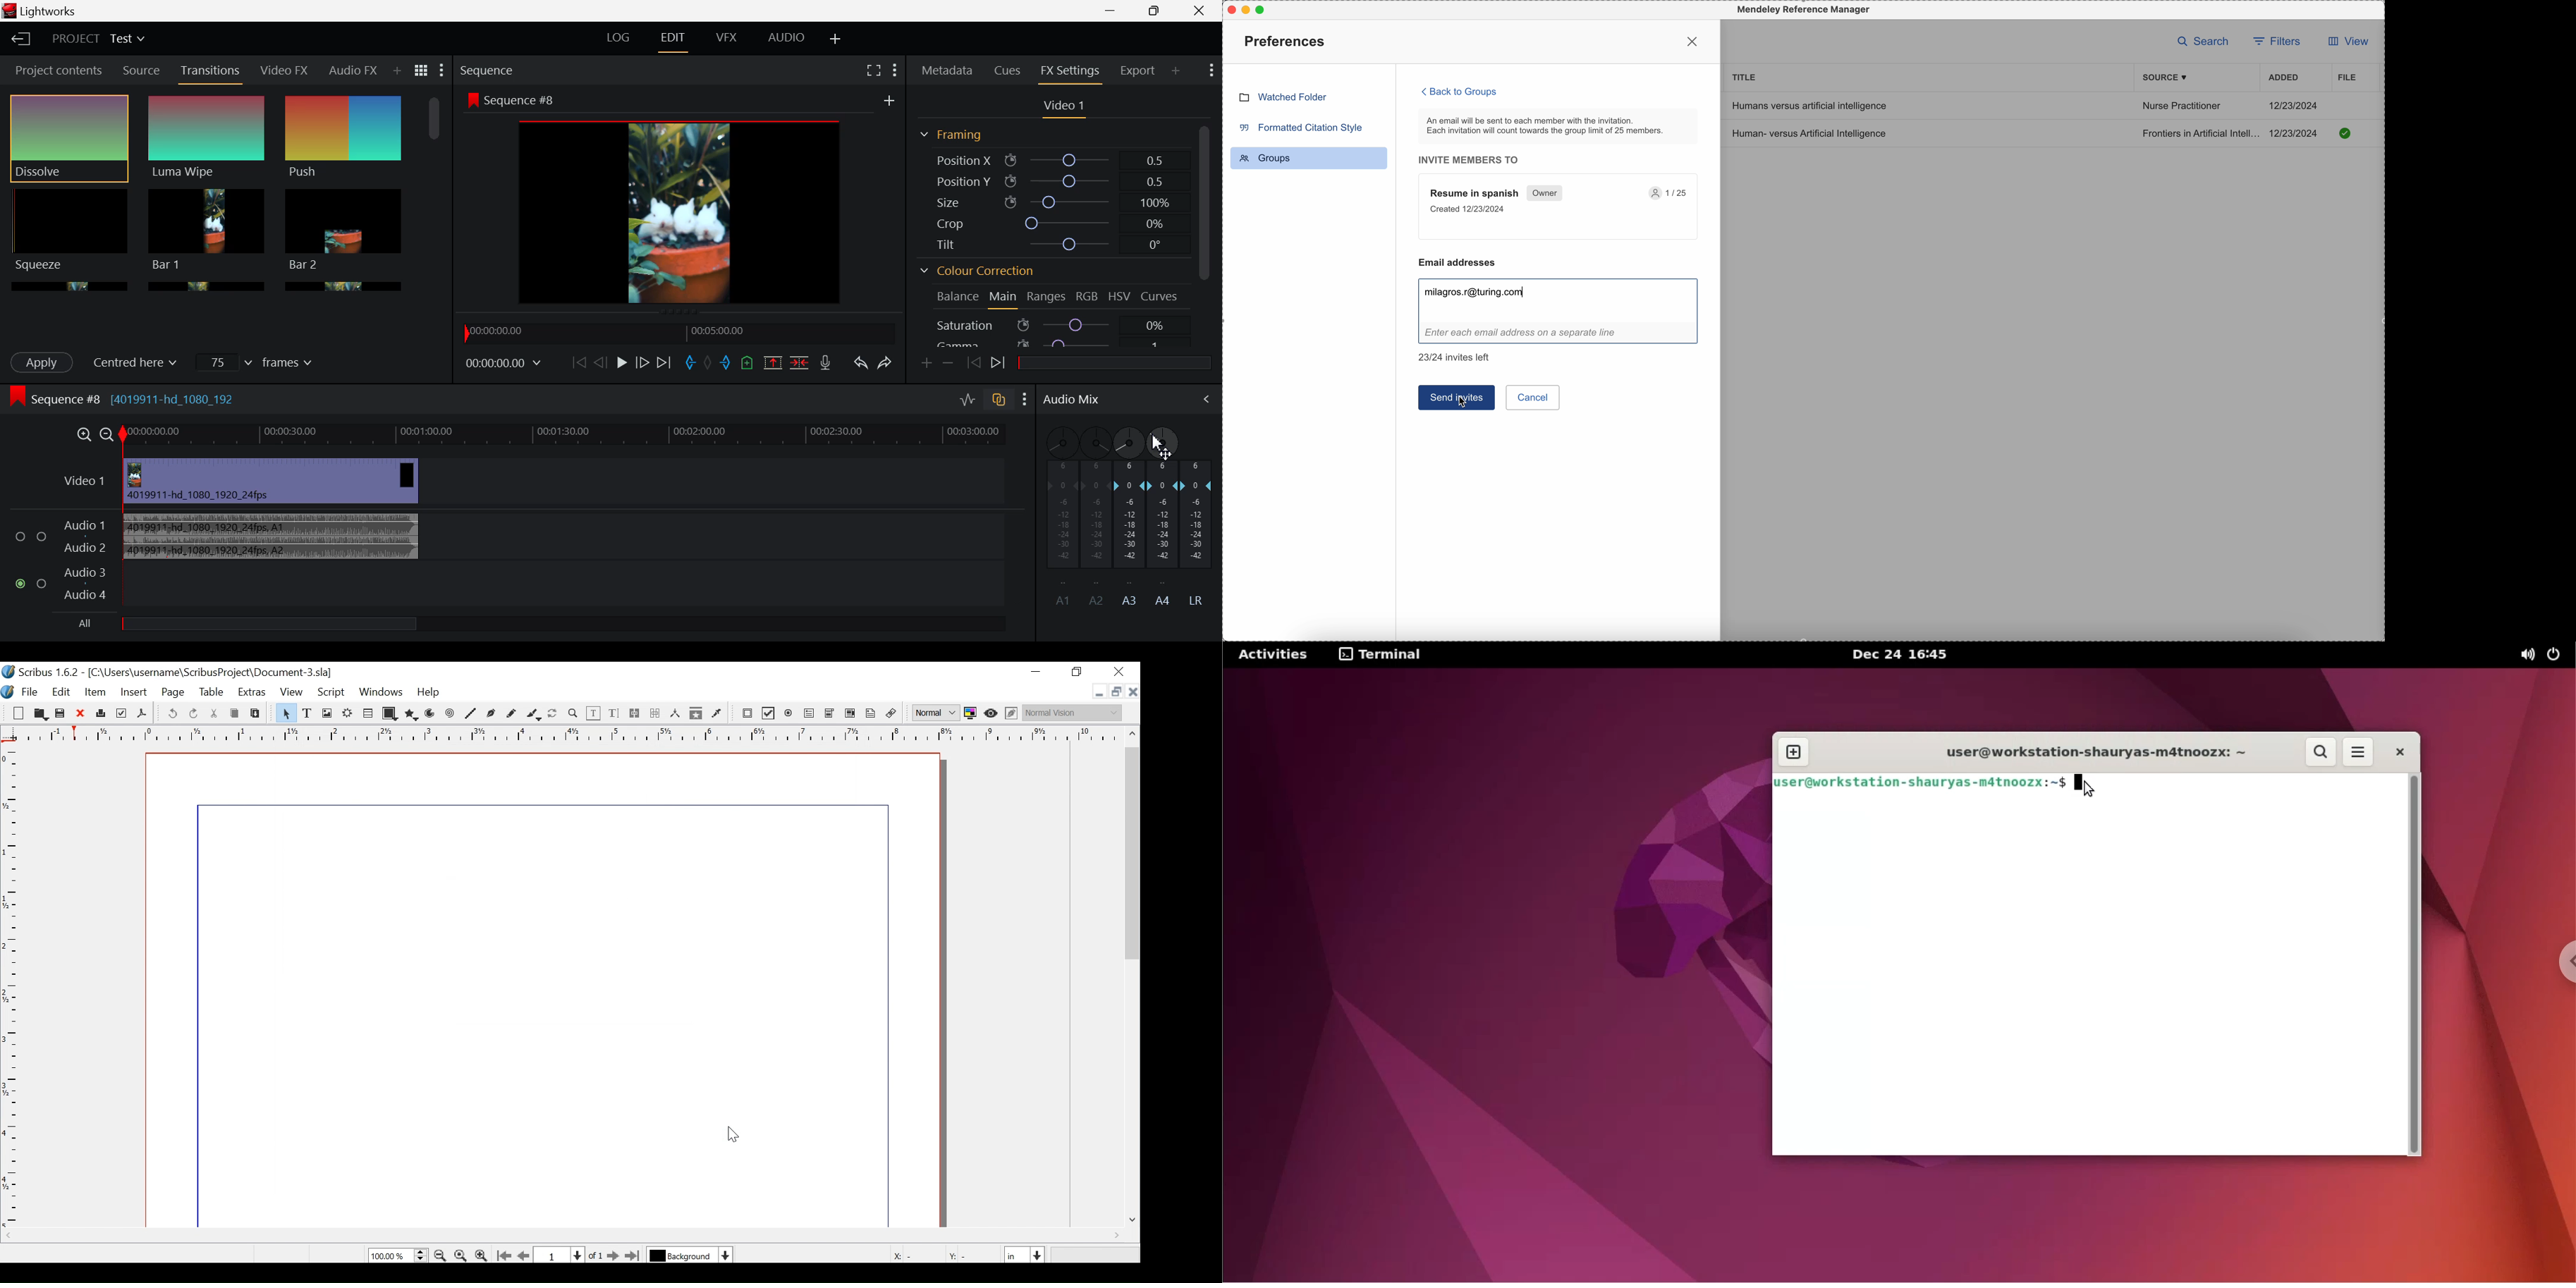 The height and width of the screenshot is (1288, 2576). What do you see at coordinates (956, 1254) in the screenshot?
I see `Y:` at bounding box center [956, 1254].